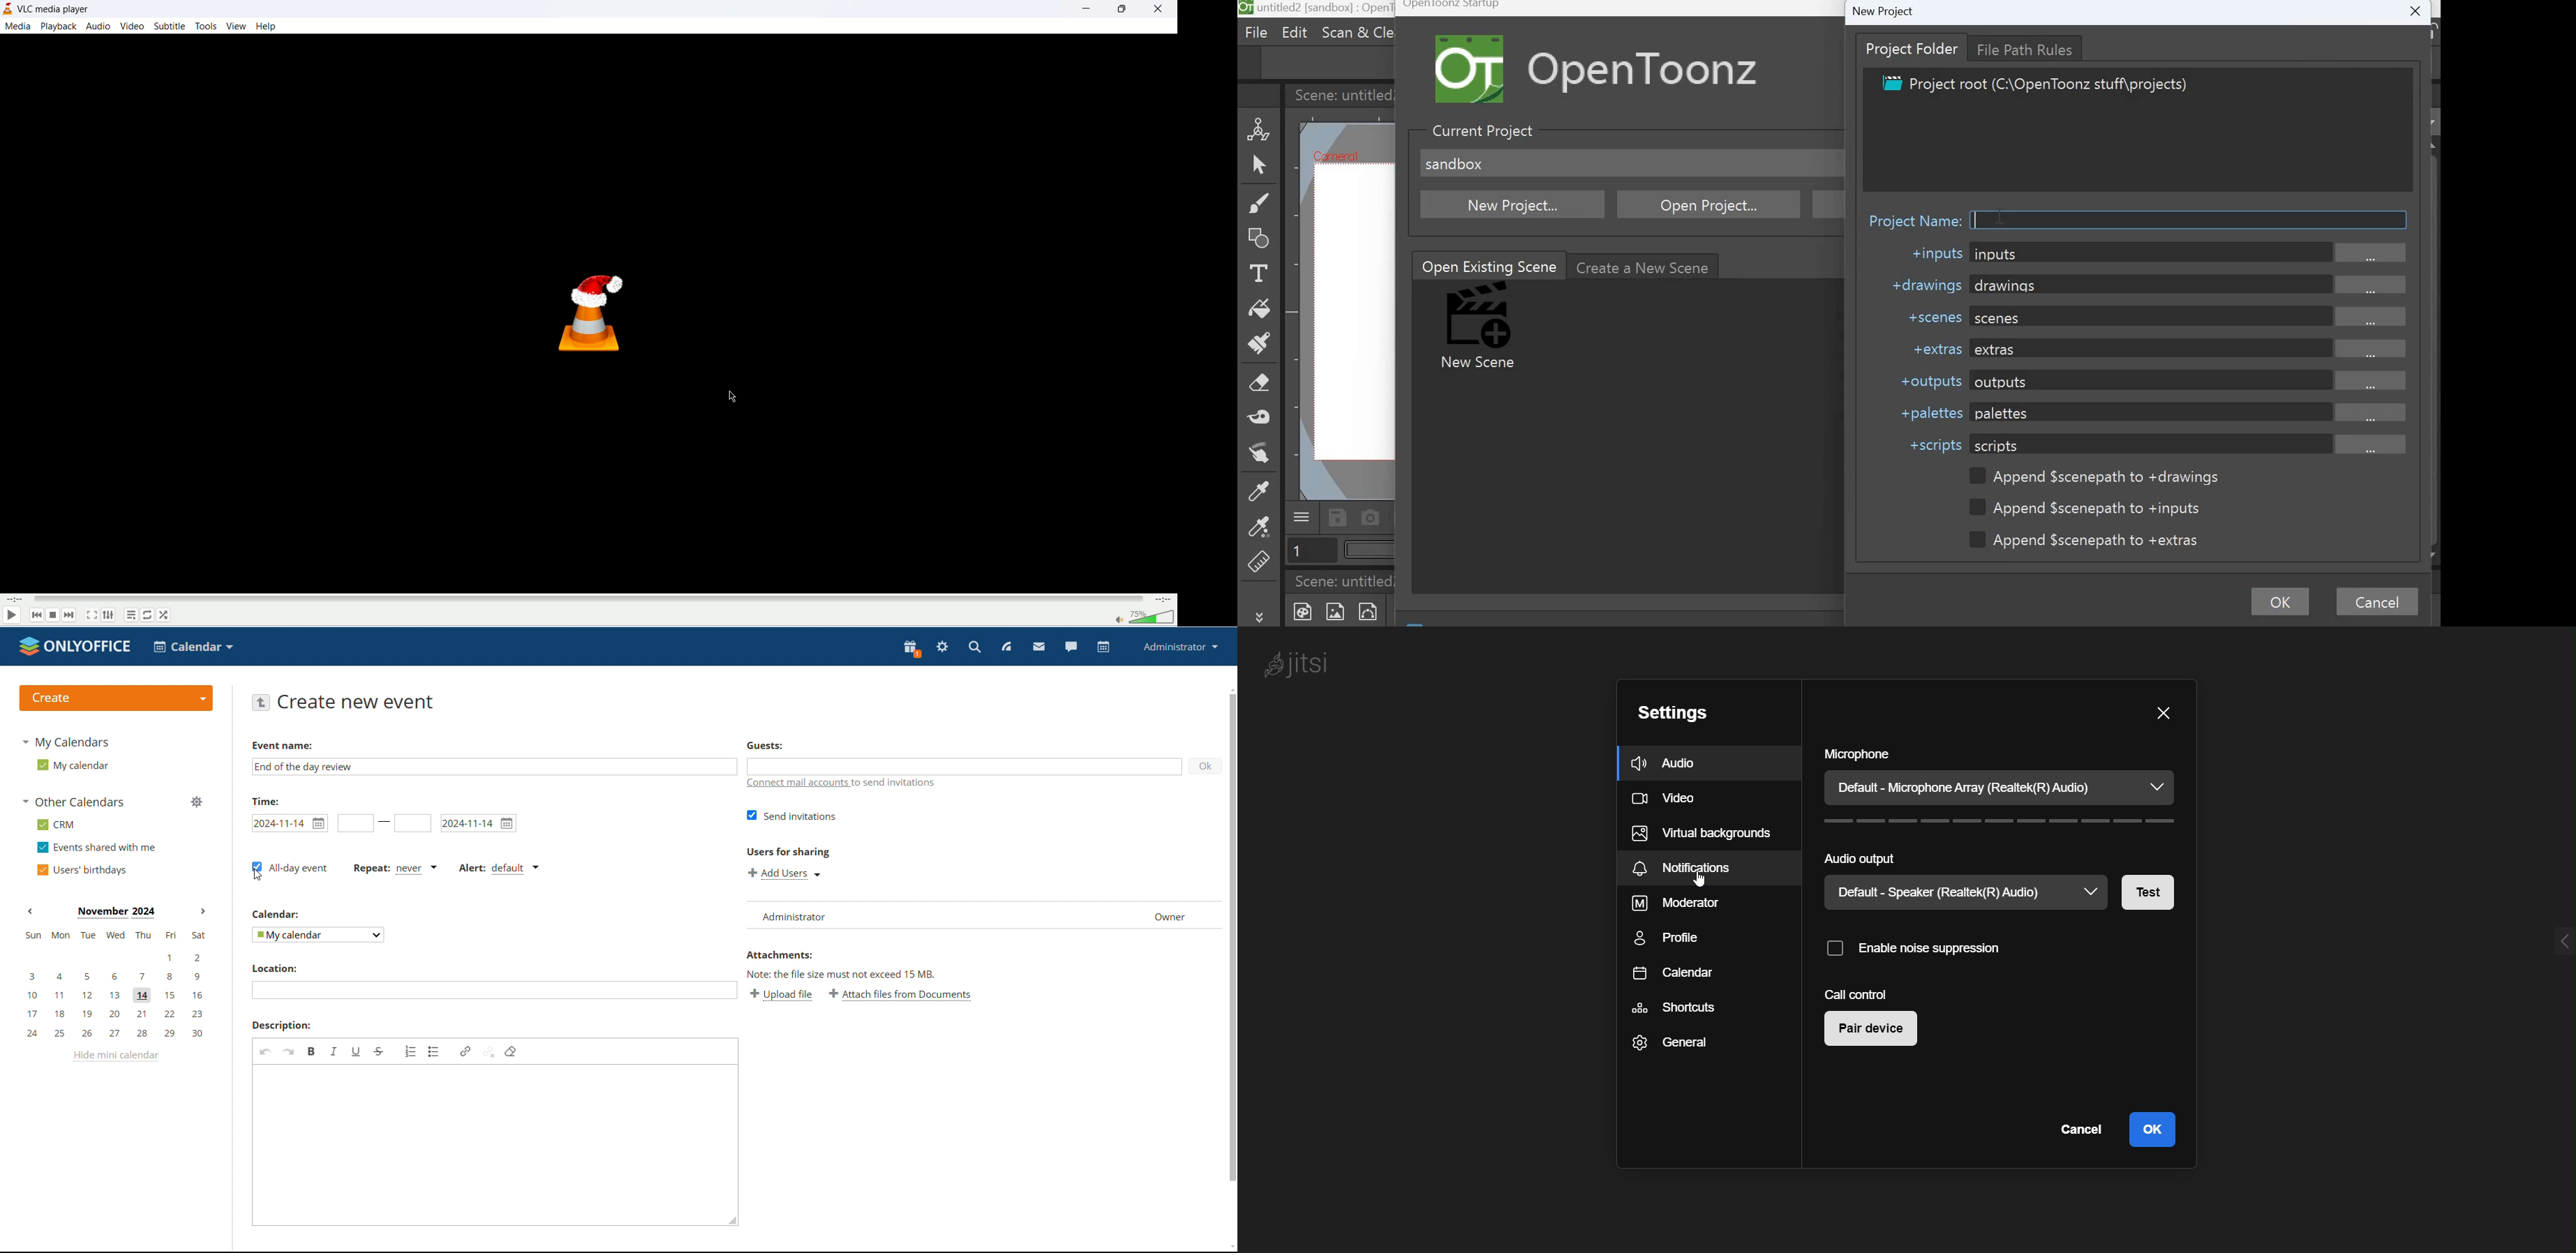 This screenshot has height=1260, width=2576. Describe the element at coordinates (2195, 315) in the screenshot. I see `scenes` at that location.